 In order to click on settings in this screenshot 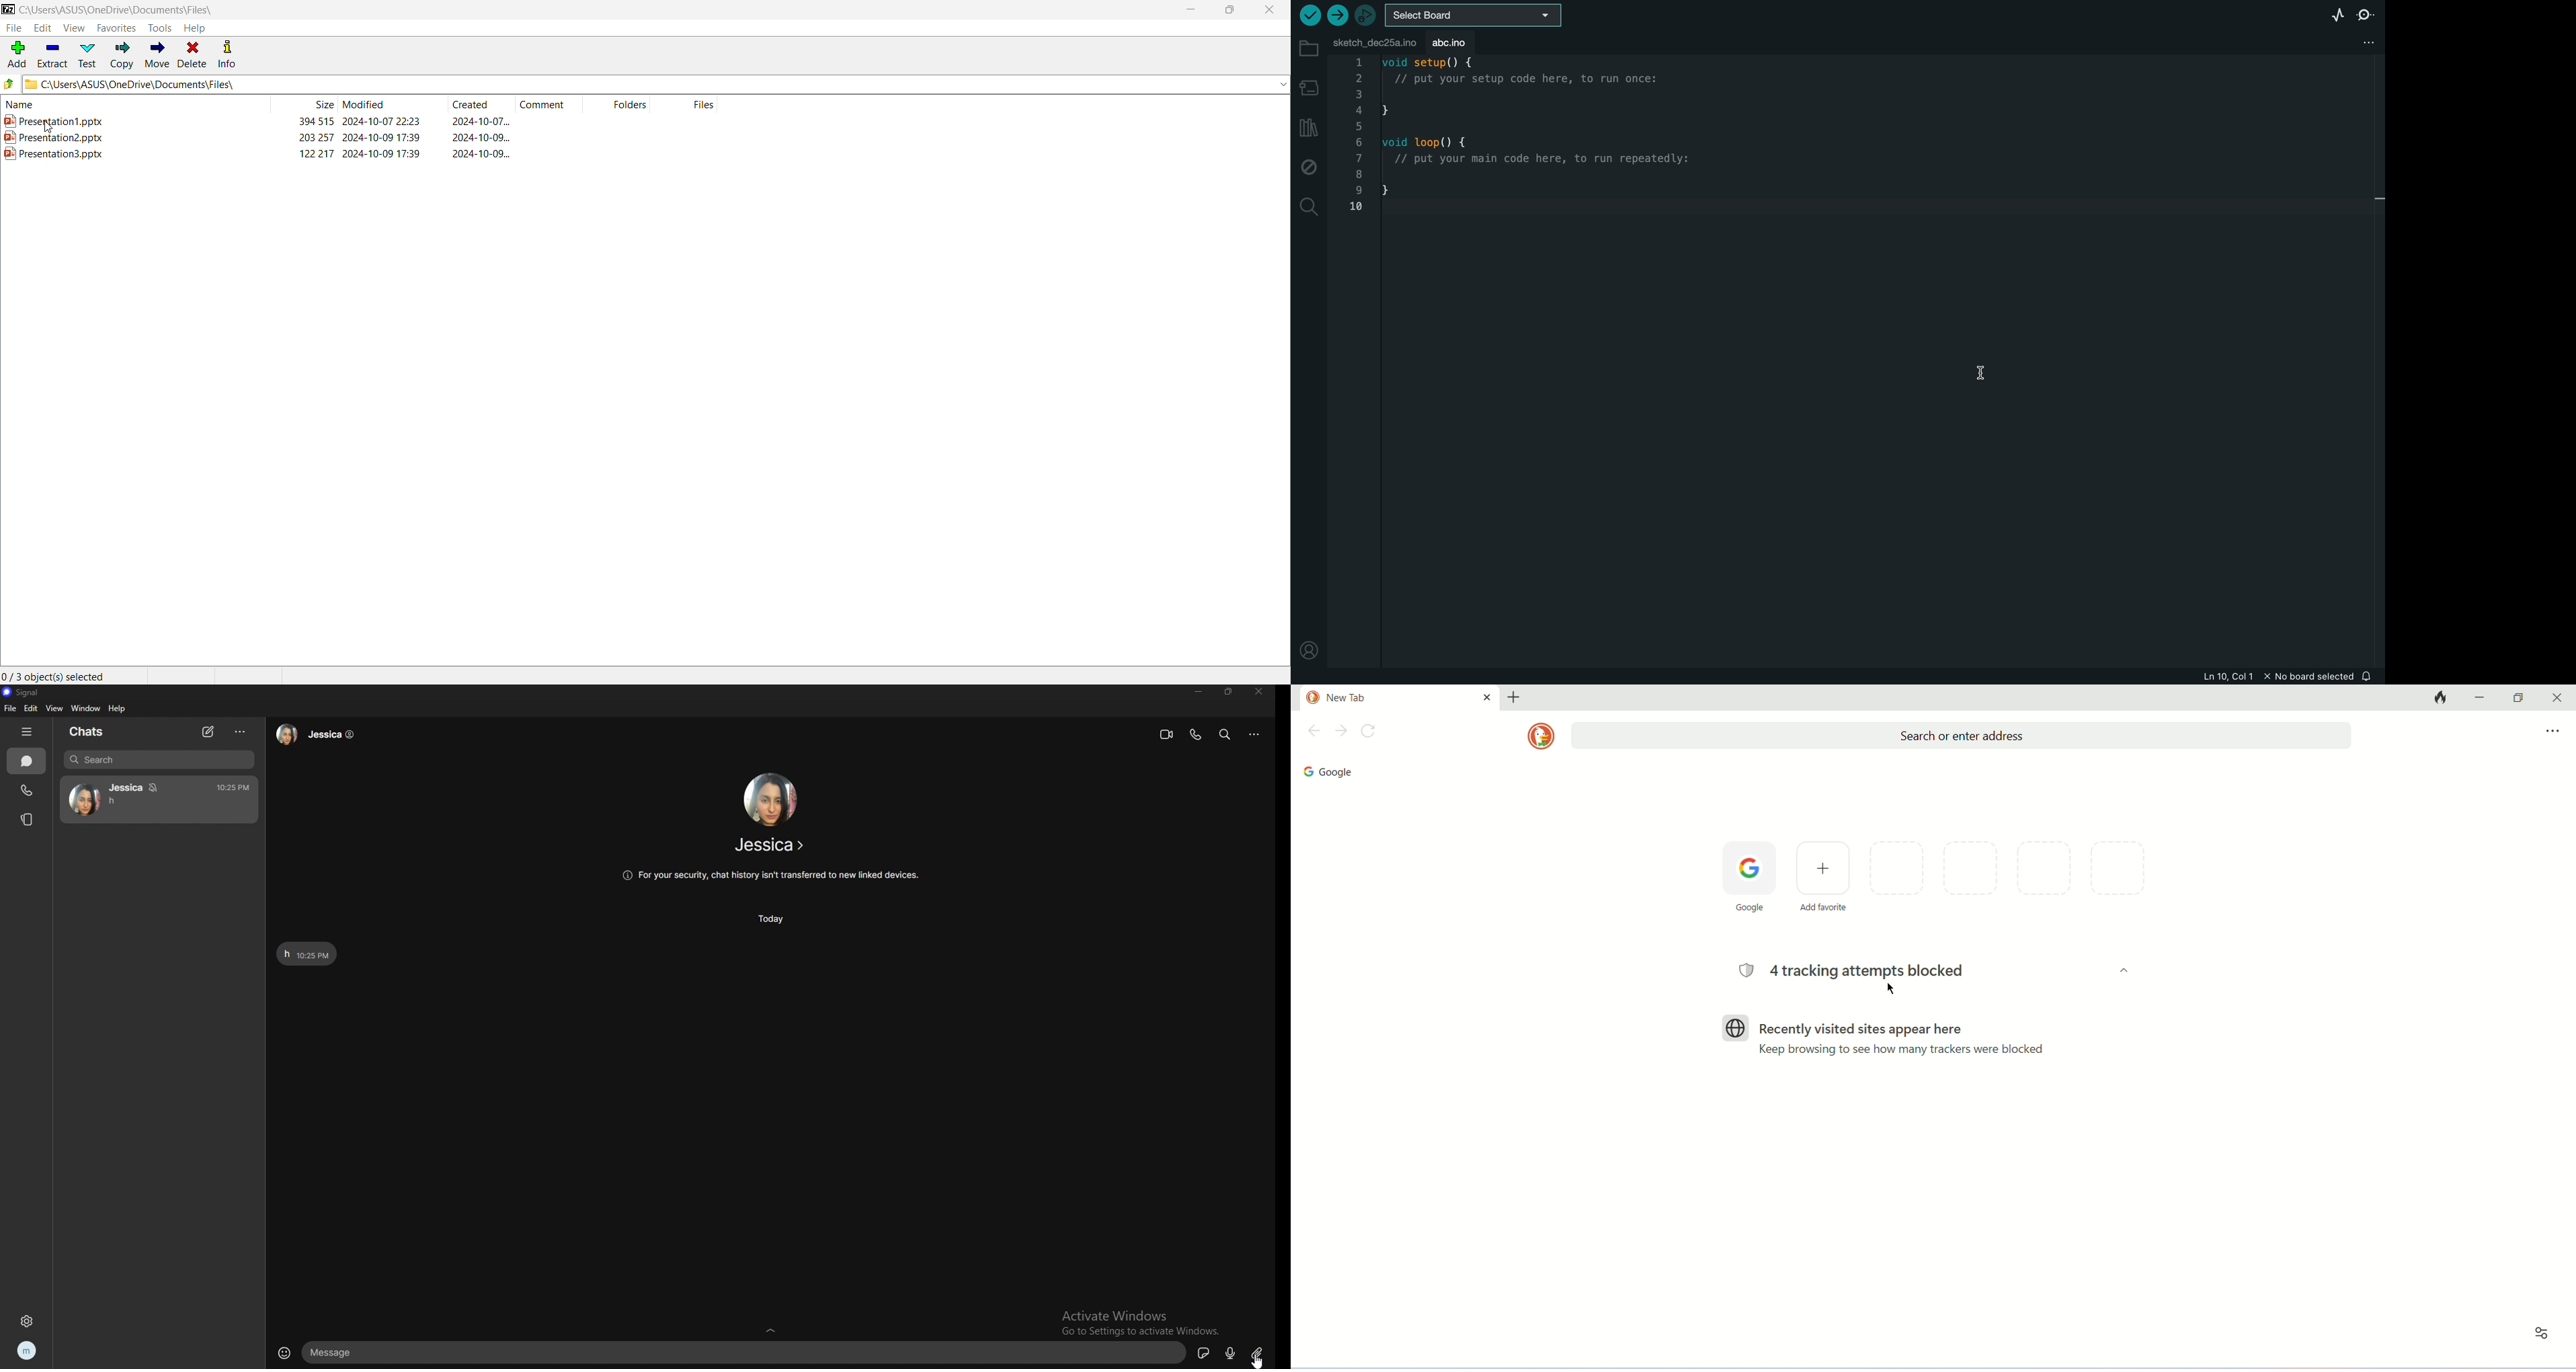, I will do `click(28, 1321)`.